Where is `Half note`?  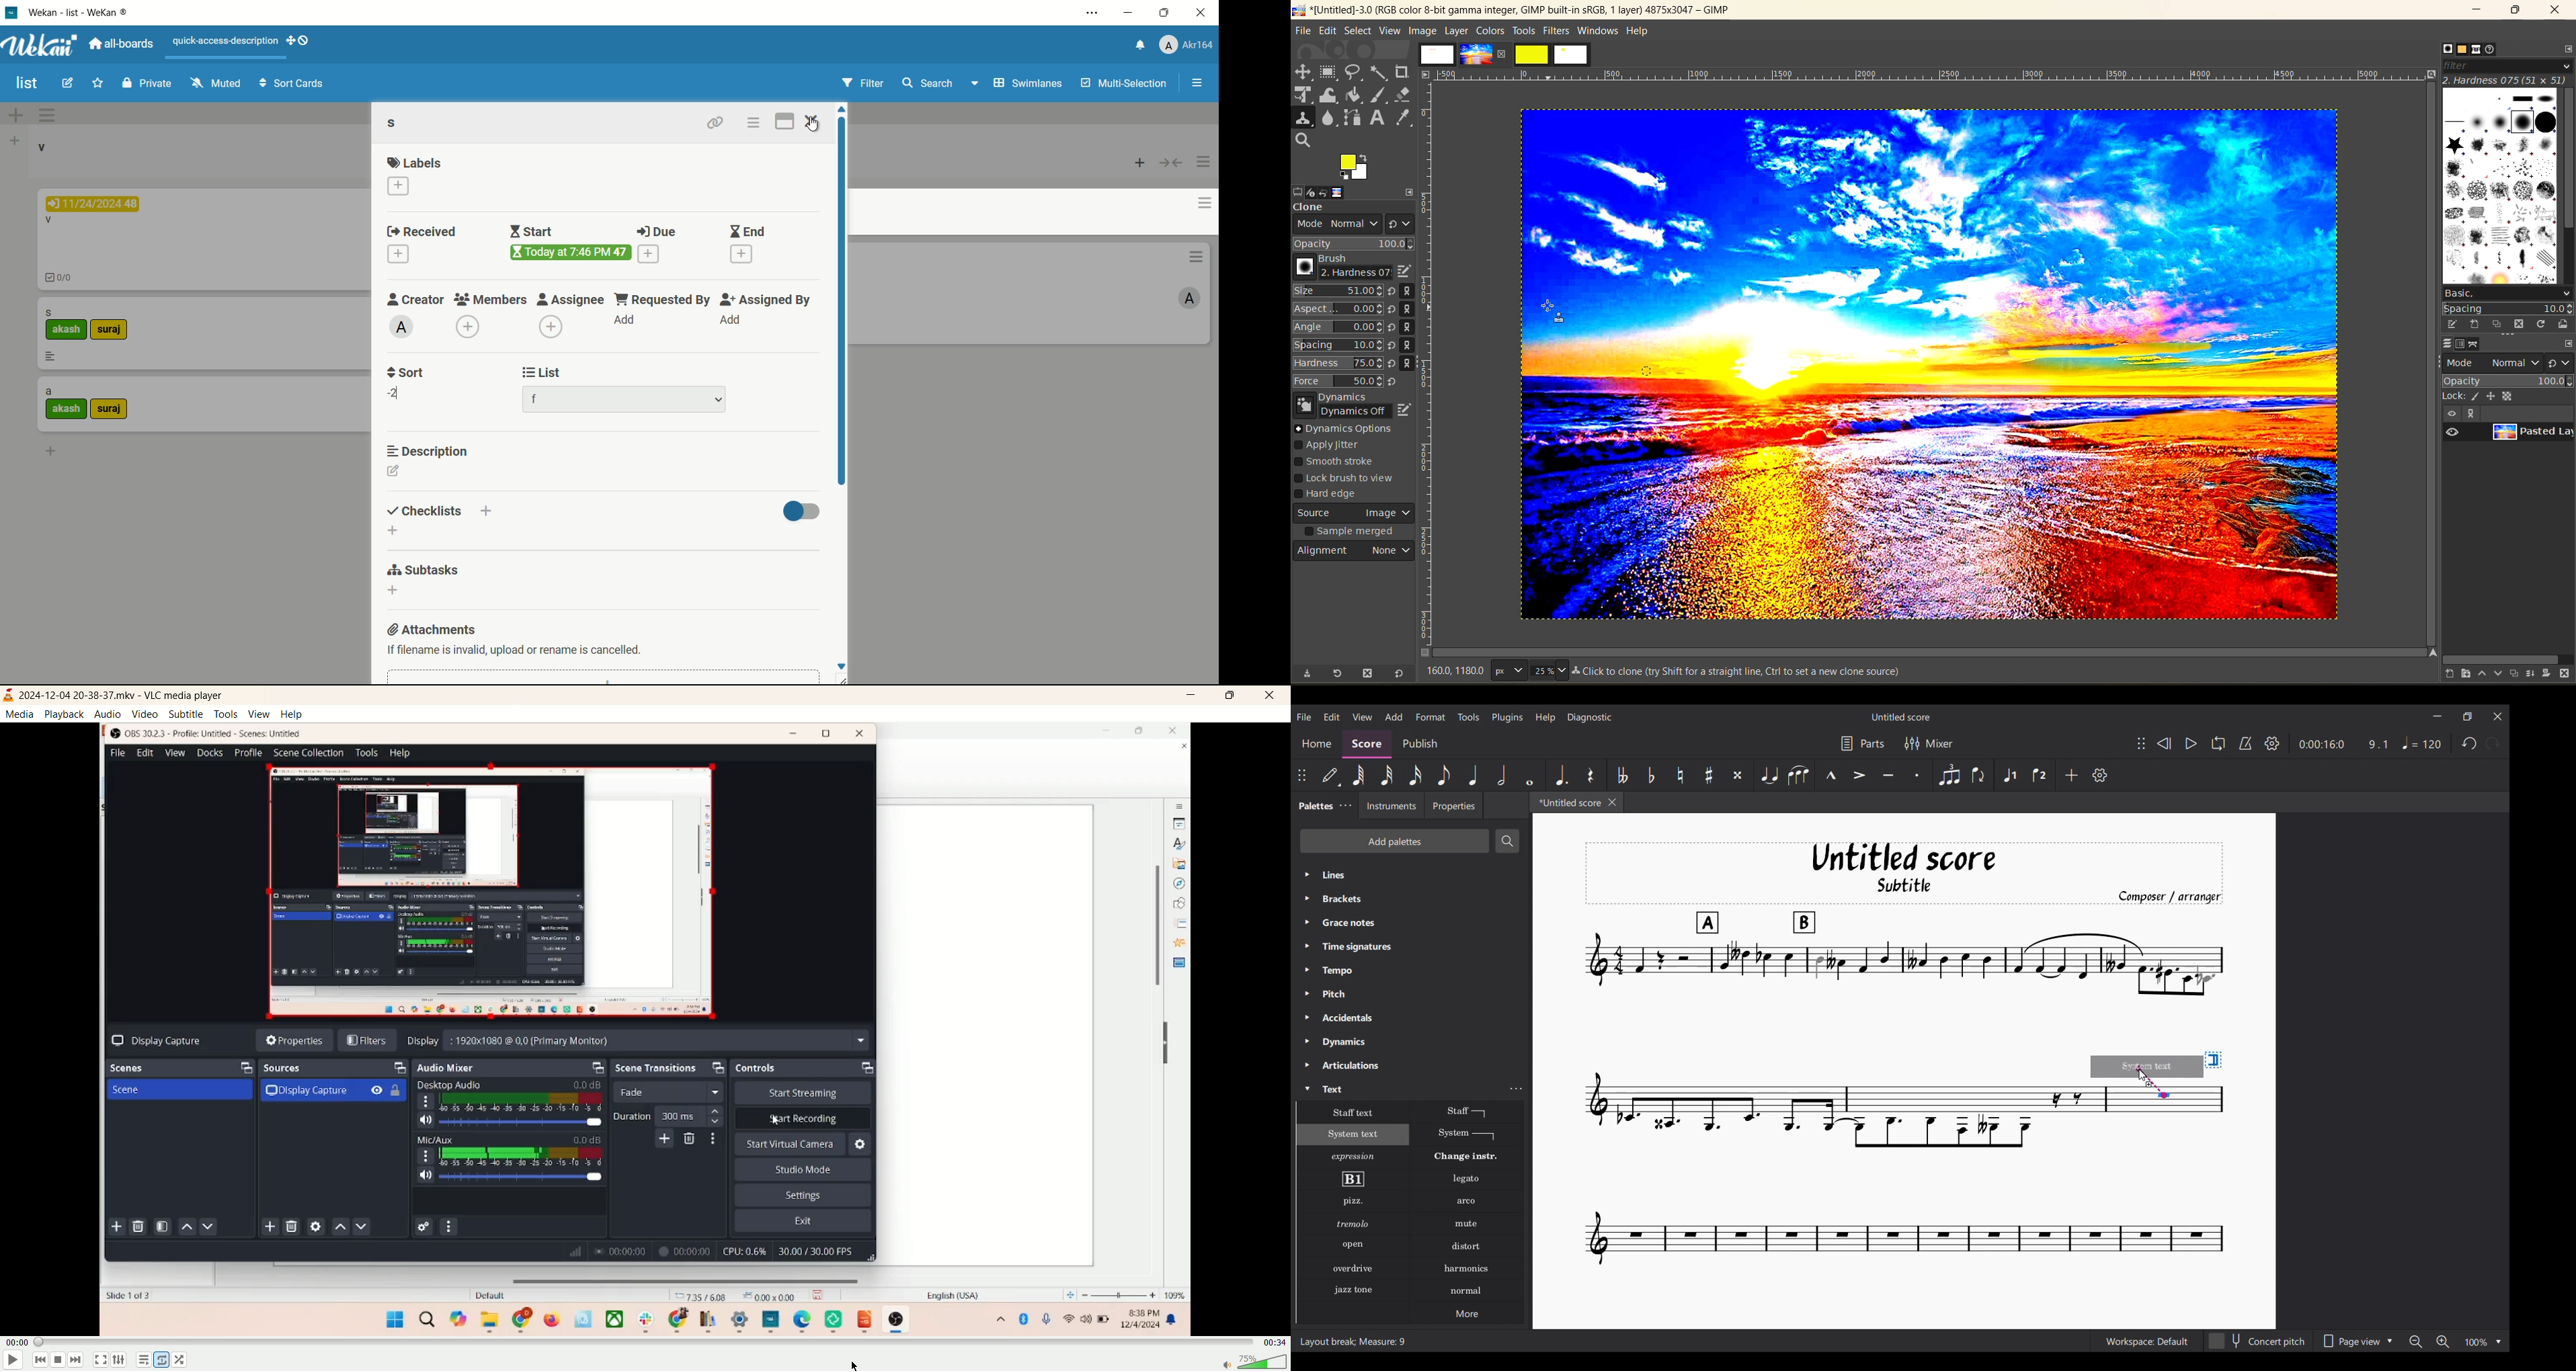
Half note is located at coordinates (1501, 774).